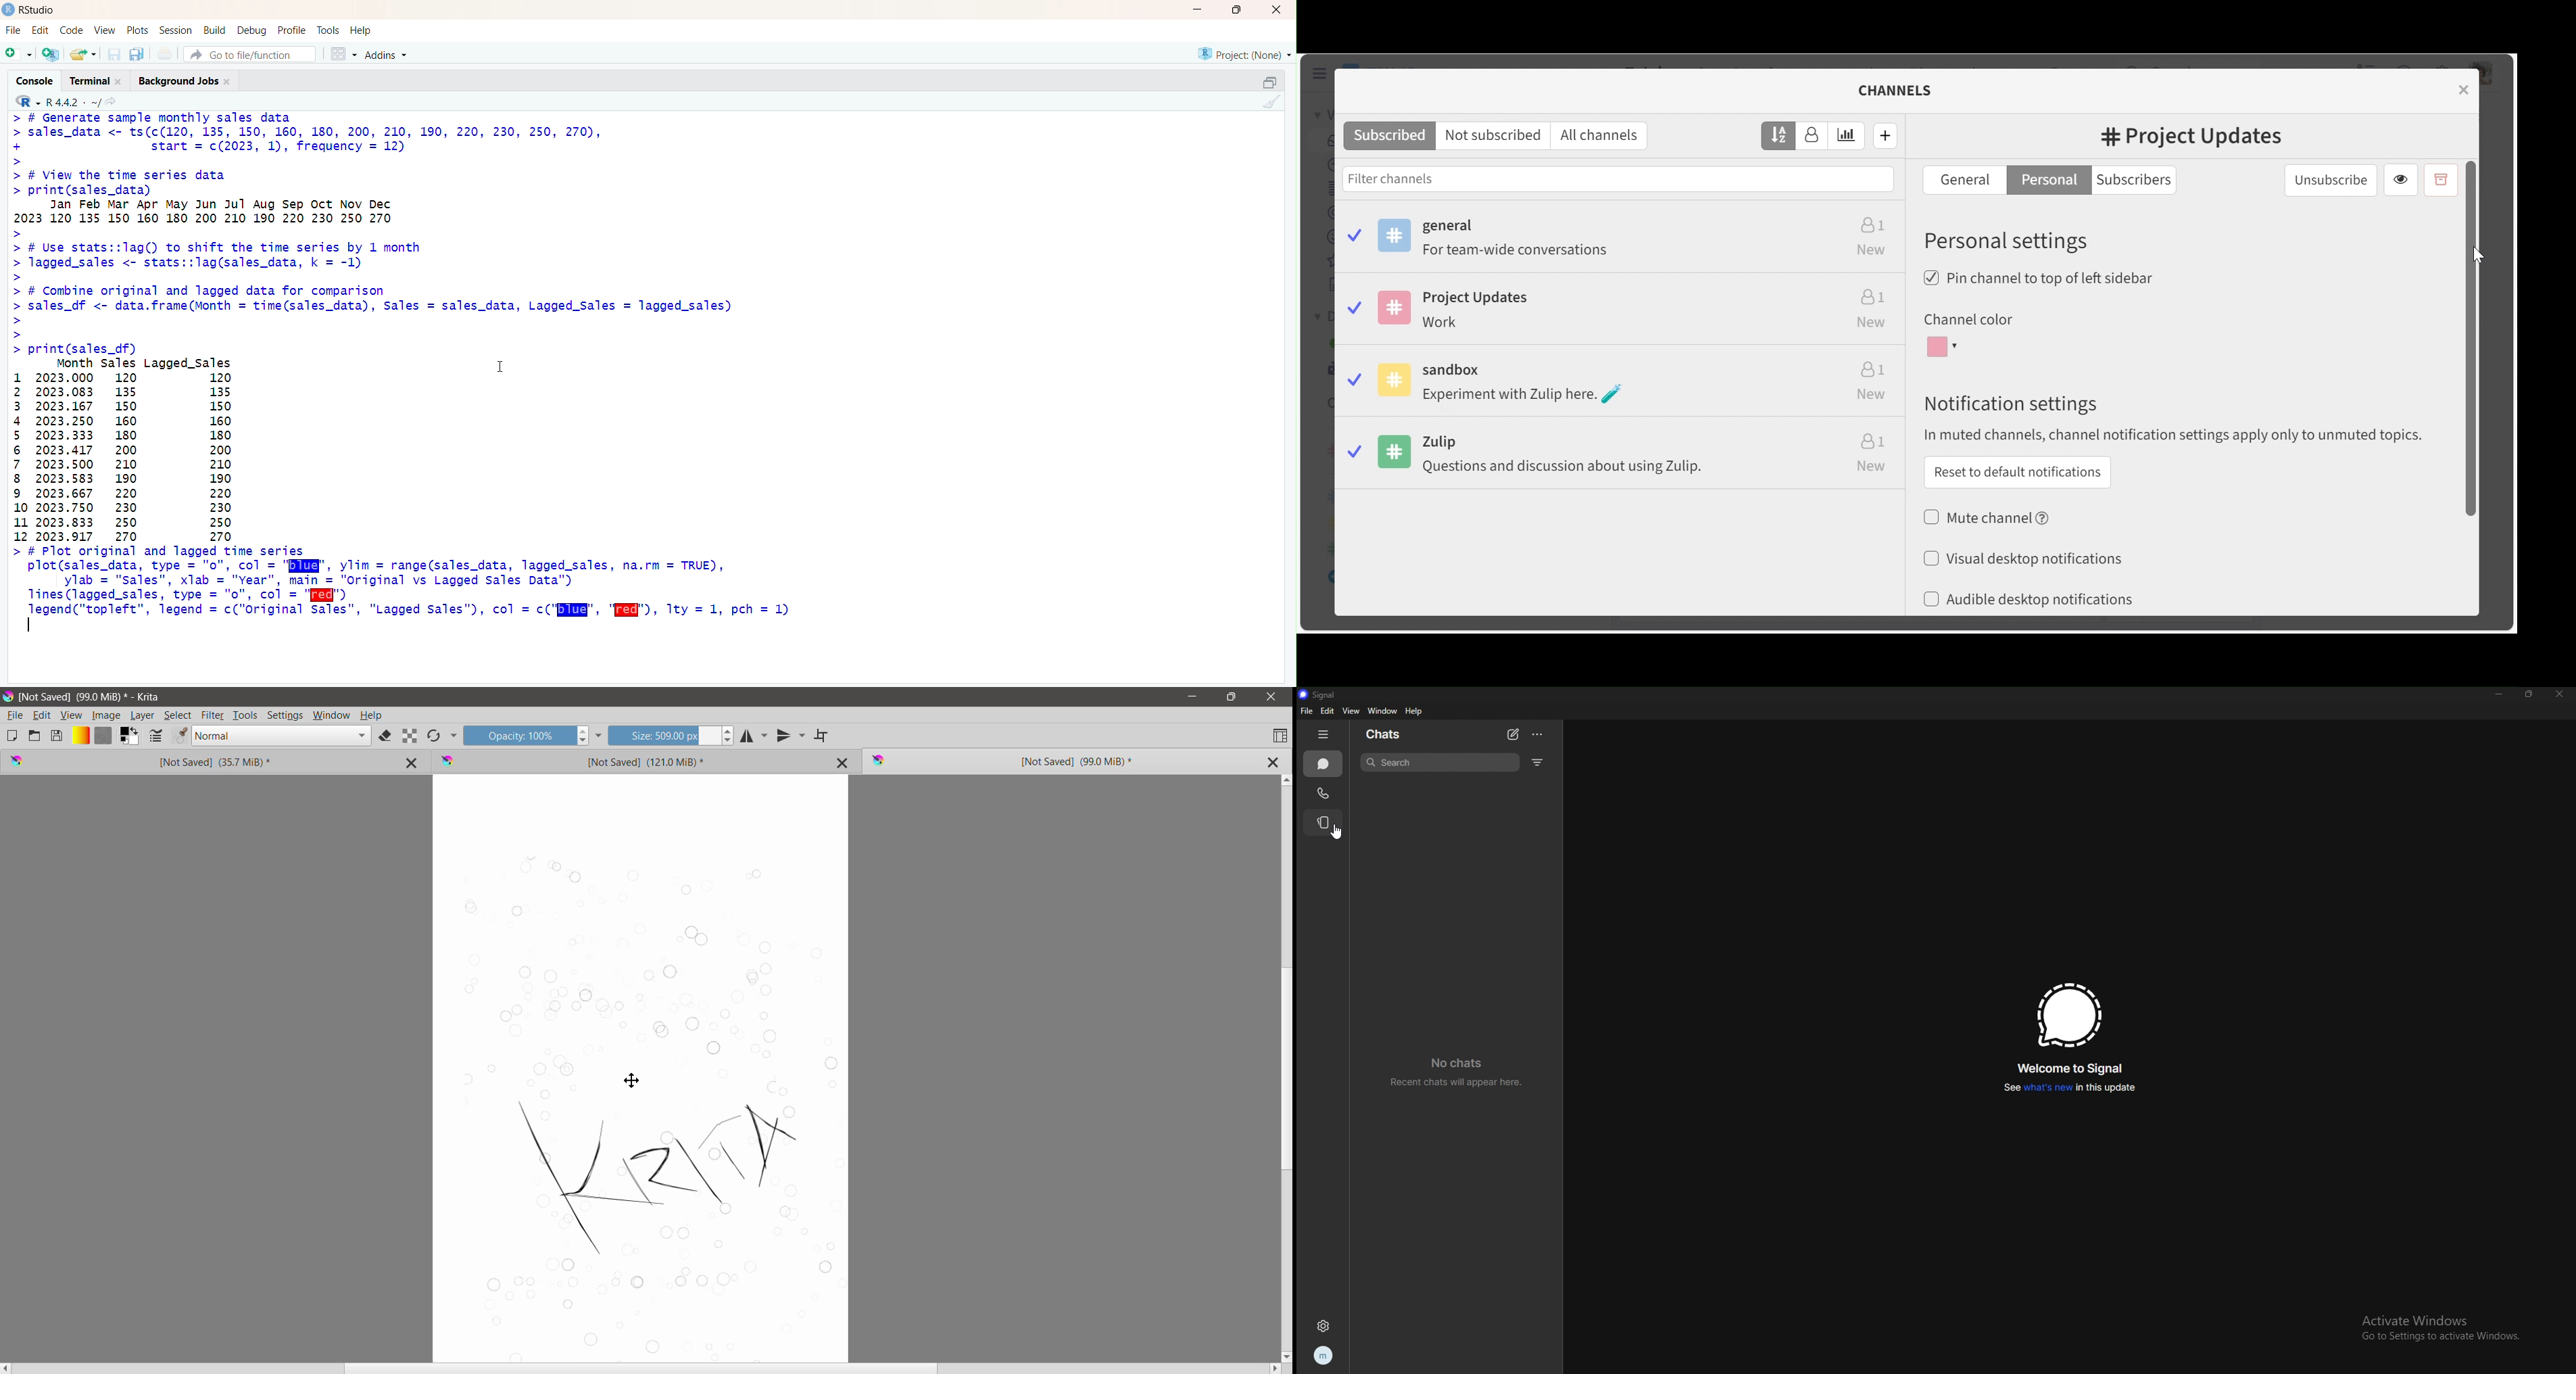  Describe the element at coordinates (823, 736) in the screenshot. I see `Wrap Around Mode` at that location.